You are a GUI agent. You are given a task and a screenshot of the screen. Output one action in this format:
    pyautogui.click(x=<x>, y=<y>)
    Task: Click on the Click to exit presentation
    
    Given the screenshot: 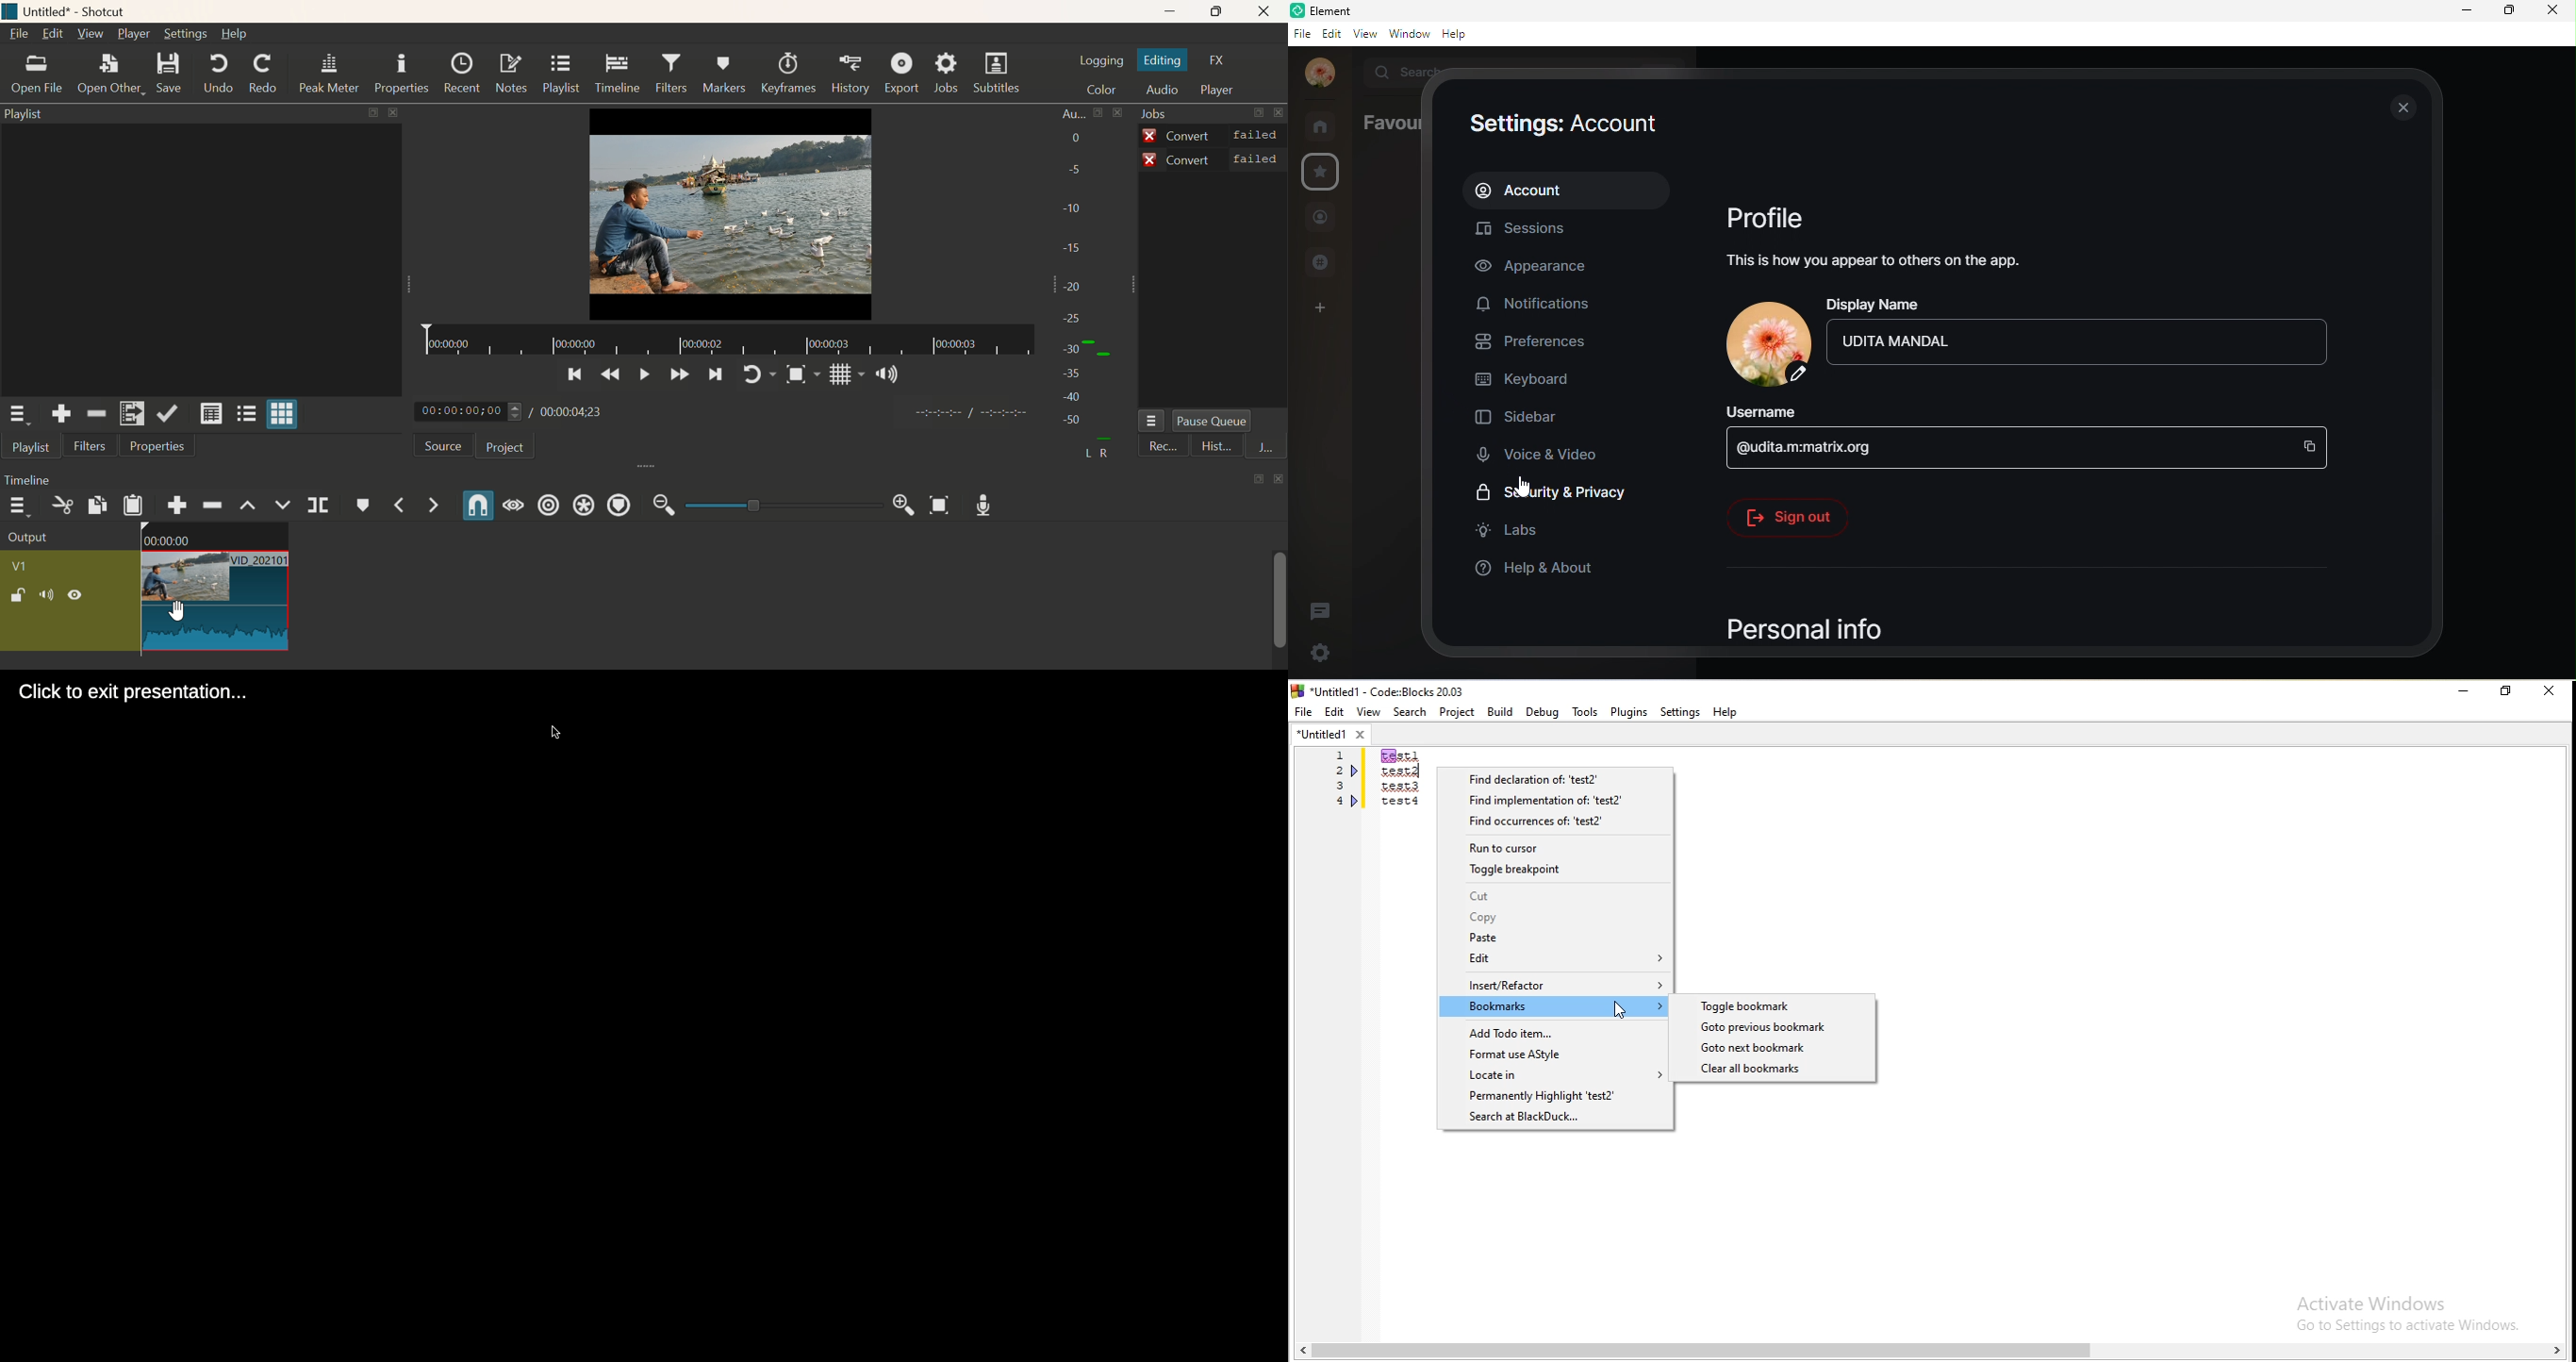 What is the action you would take?
    pyautogui.click(x=136, y=694)
    